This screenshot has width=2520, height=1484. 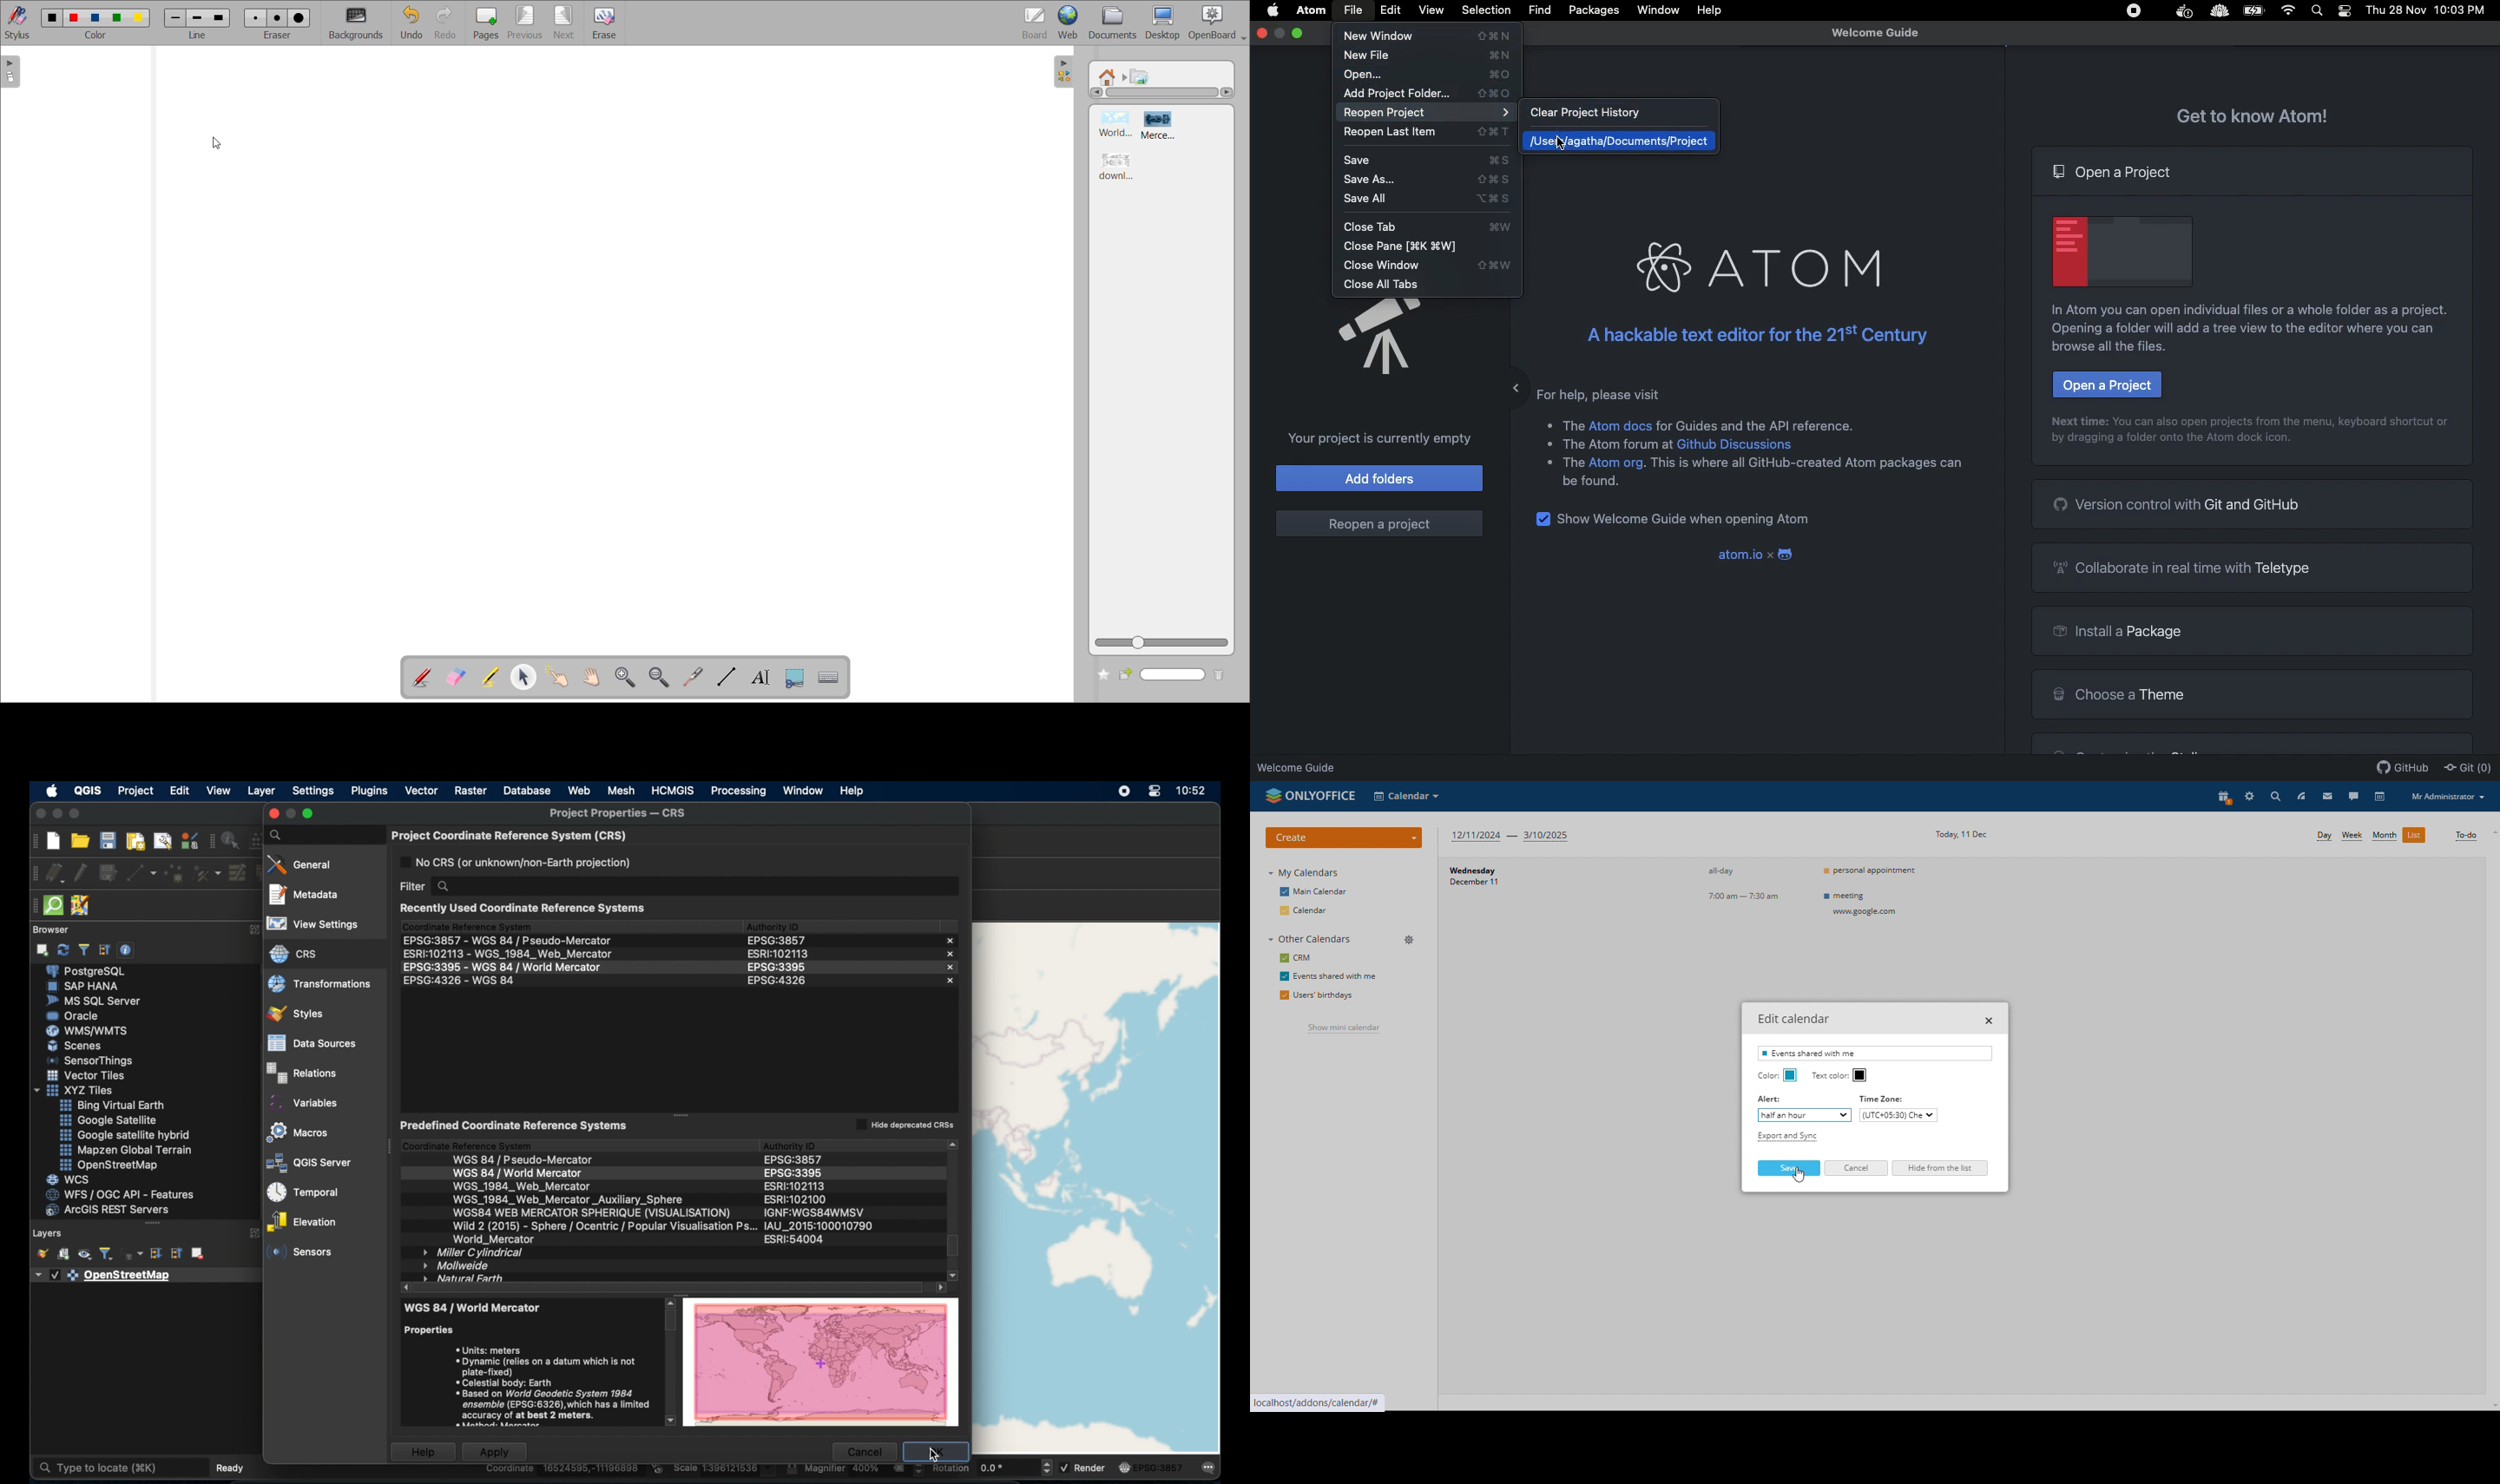 What do you see at coordinates (2397, 10) in the screenshot?
I see `Date` at bounding box center [2397, 10].